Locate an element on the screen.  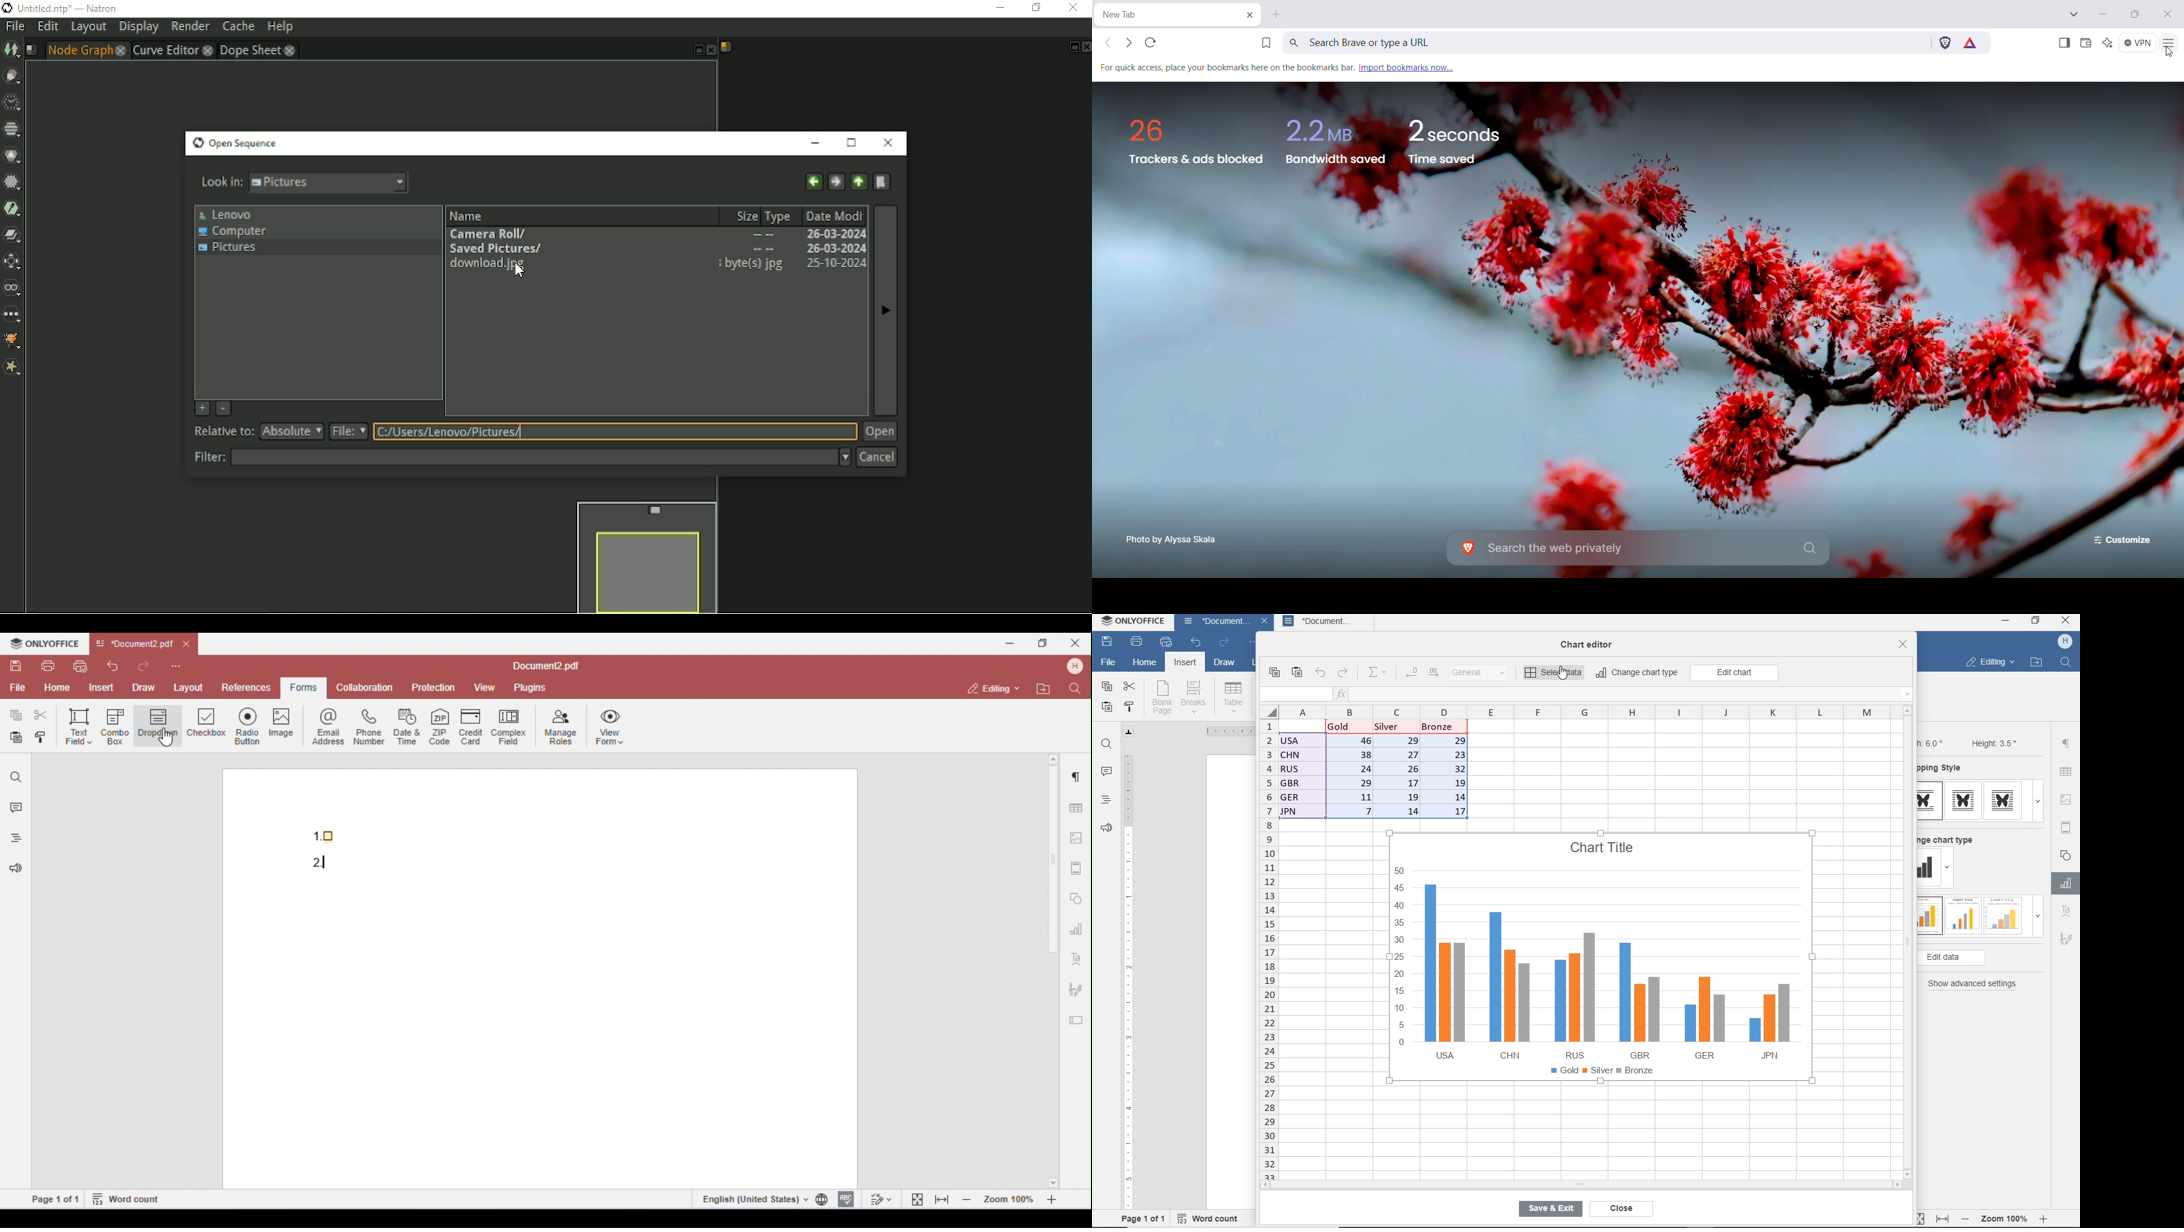
word count is located at coordinates (1211, 1217).